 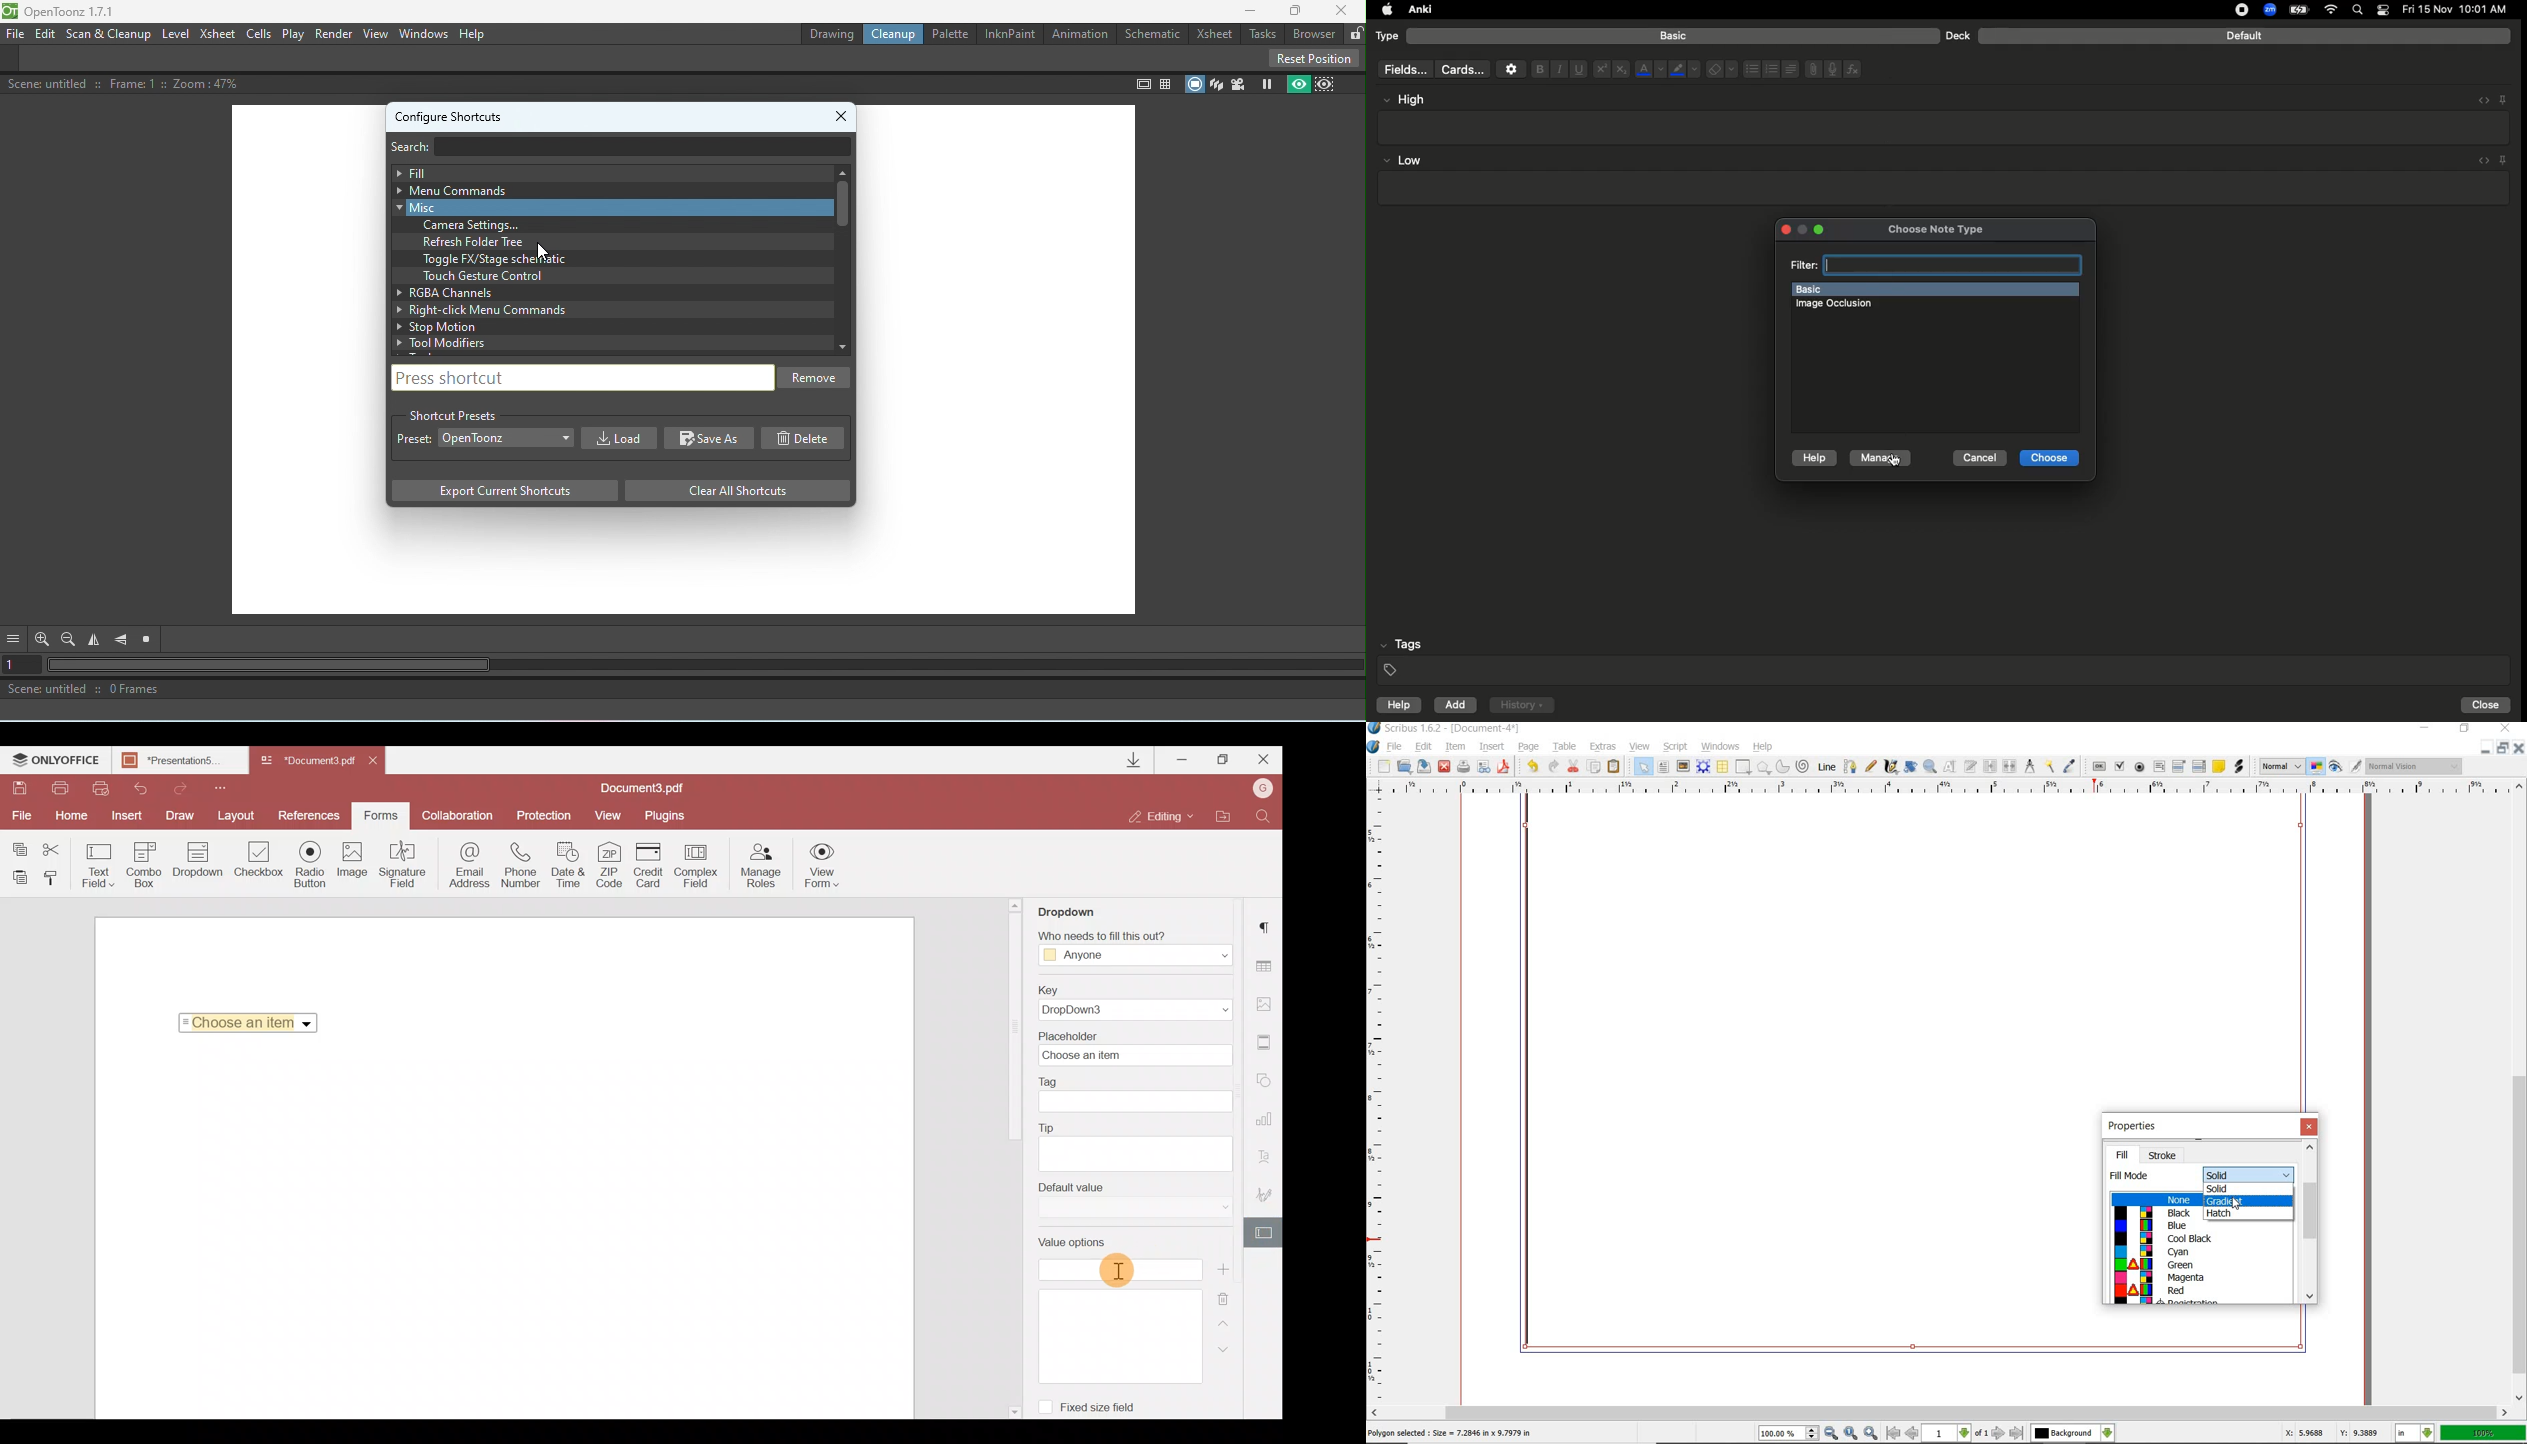 I want to click on none, so click(x=2156, y=1200).